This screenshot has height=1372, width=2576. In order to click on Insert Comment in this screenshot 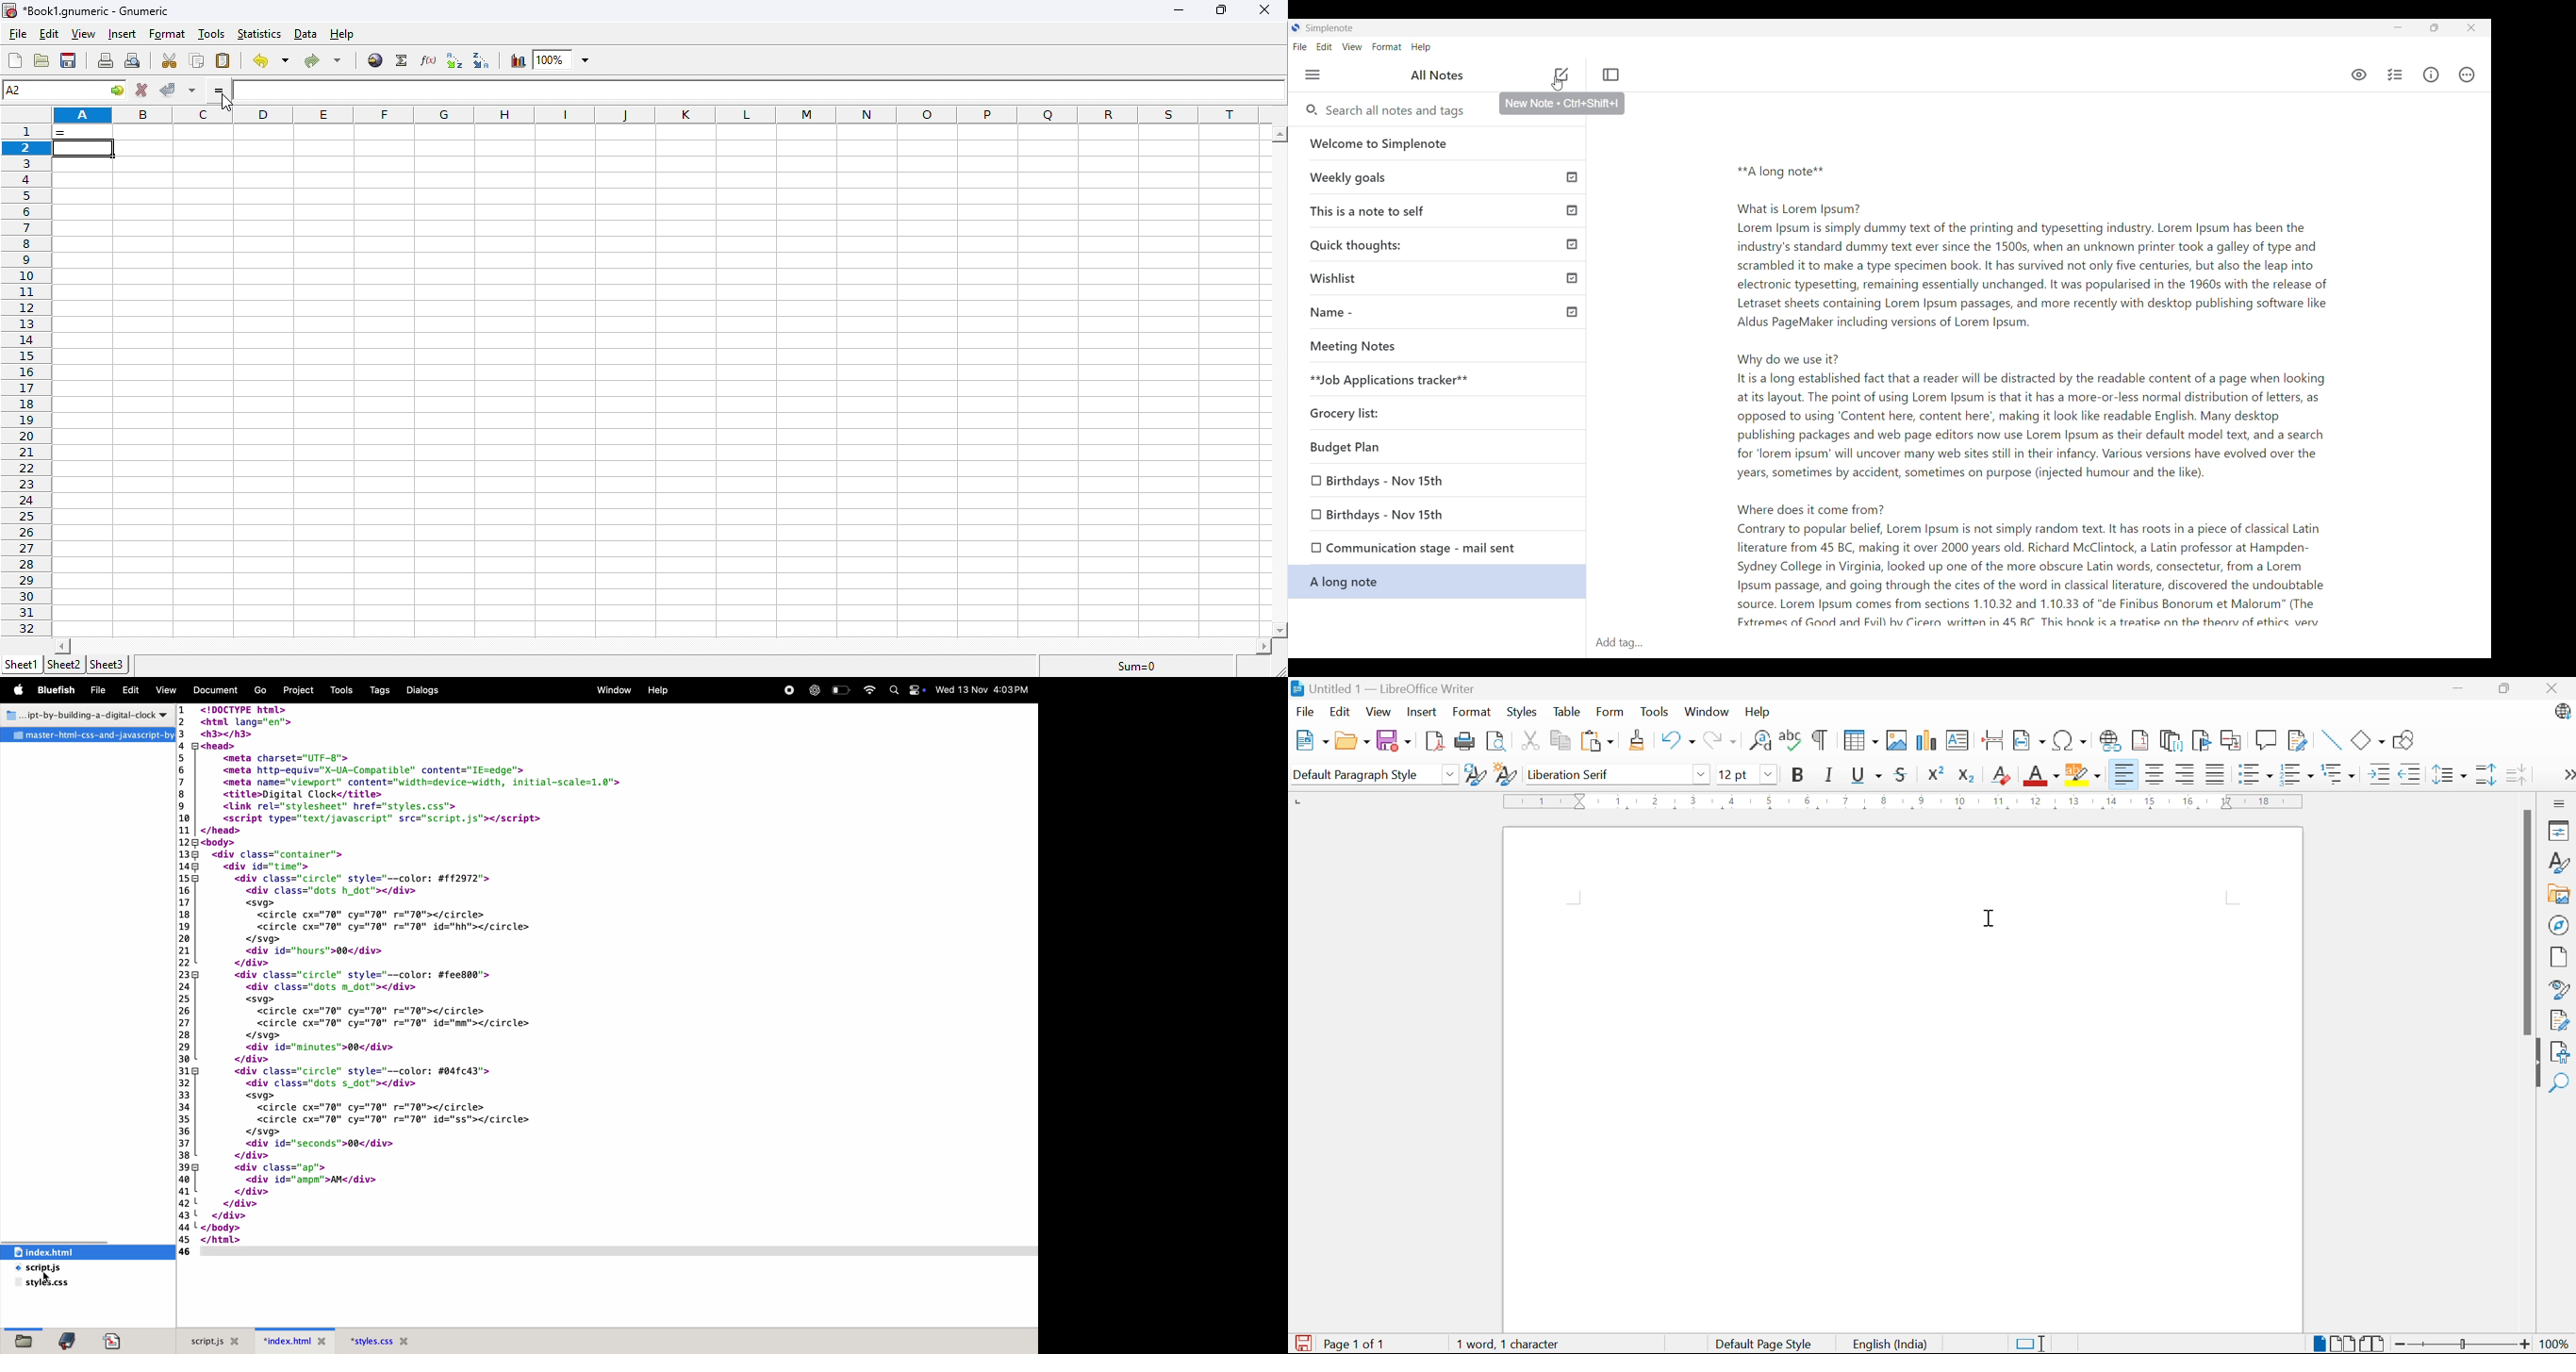, I will do `click(2265, 739)`.